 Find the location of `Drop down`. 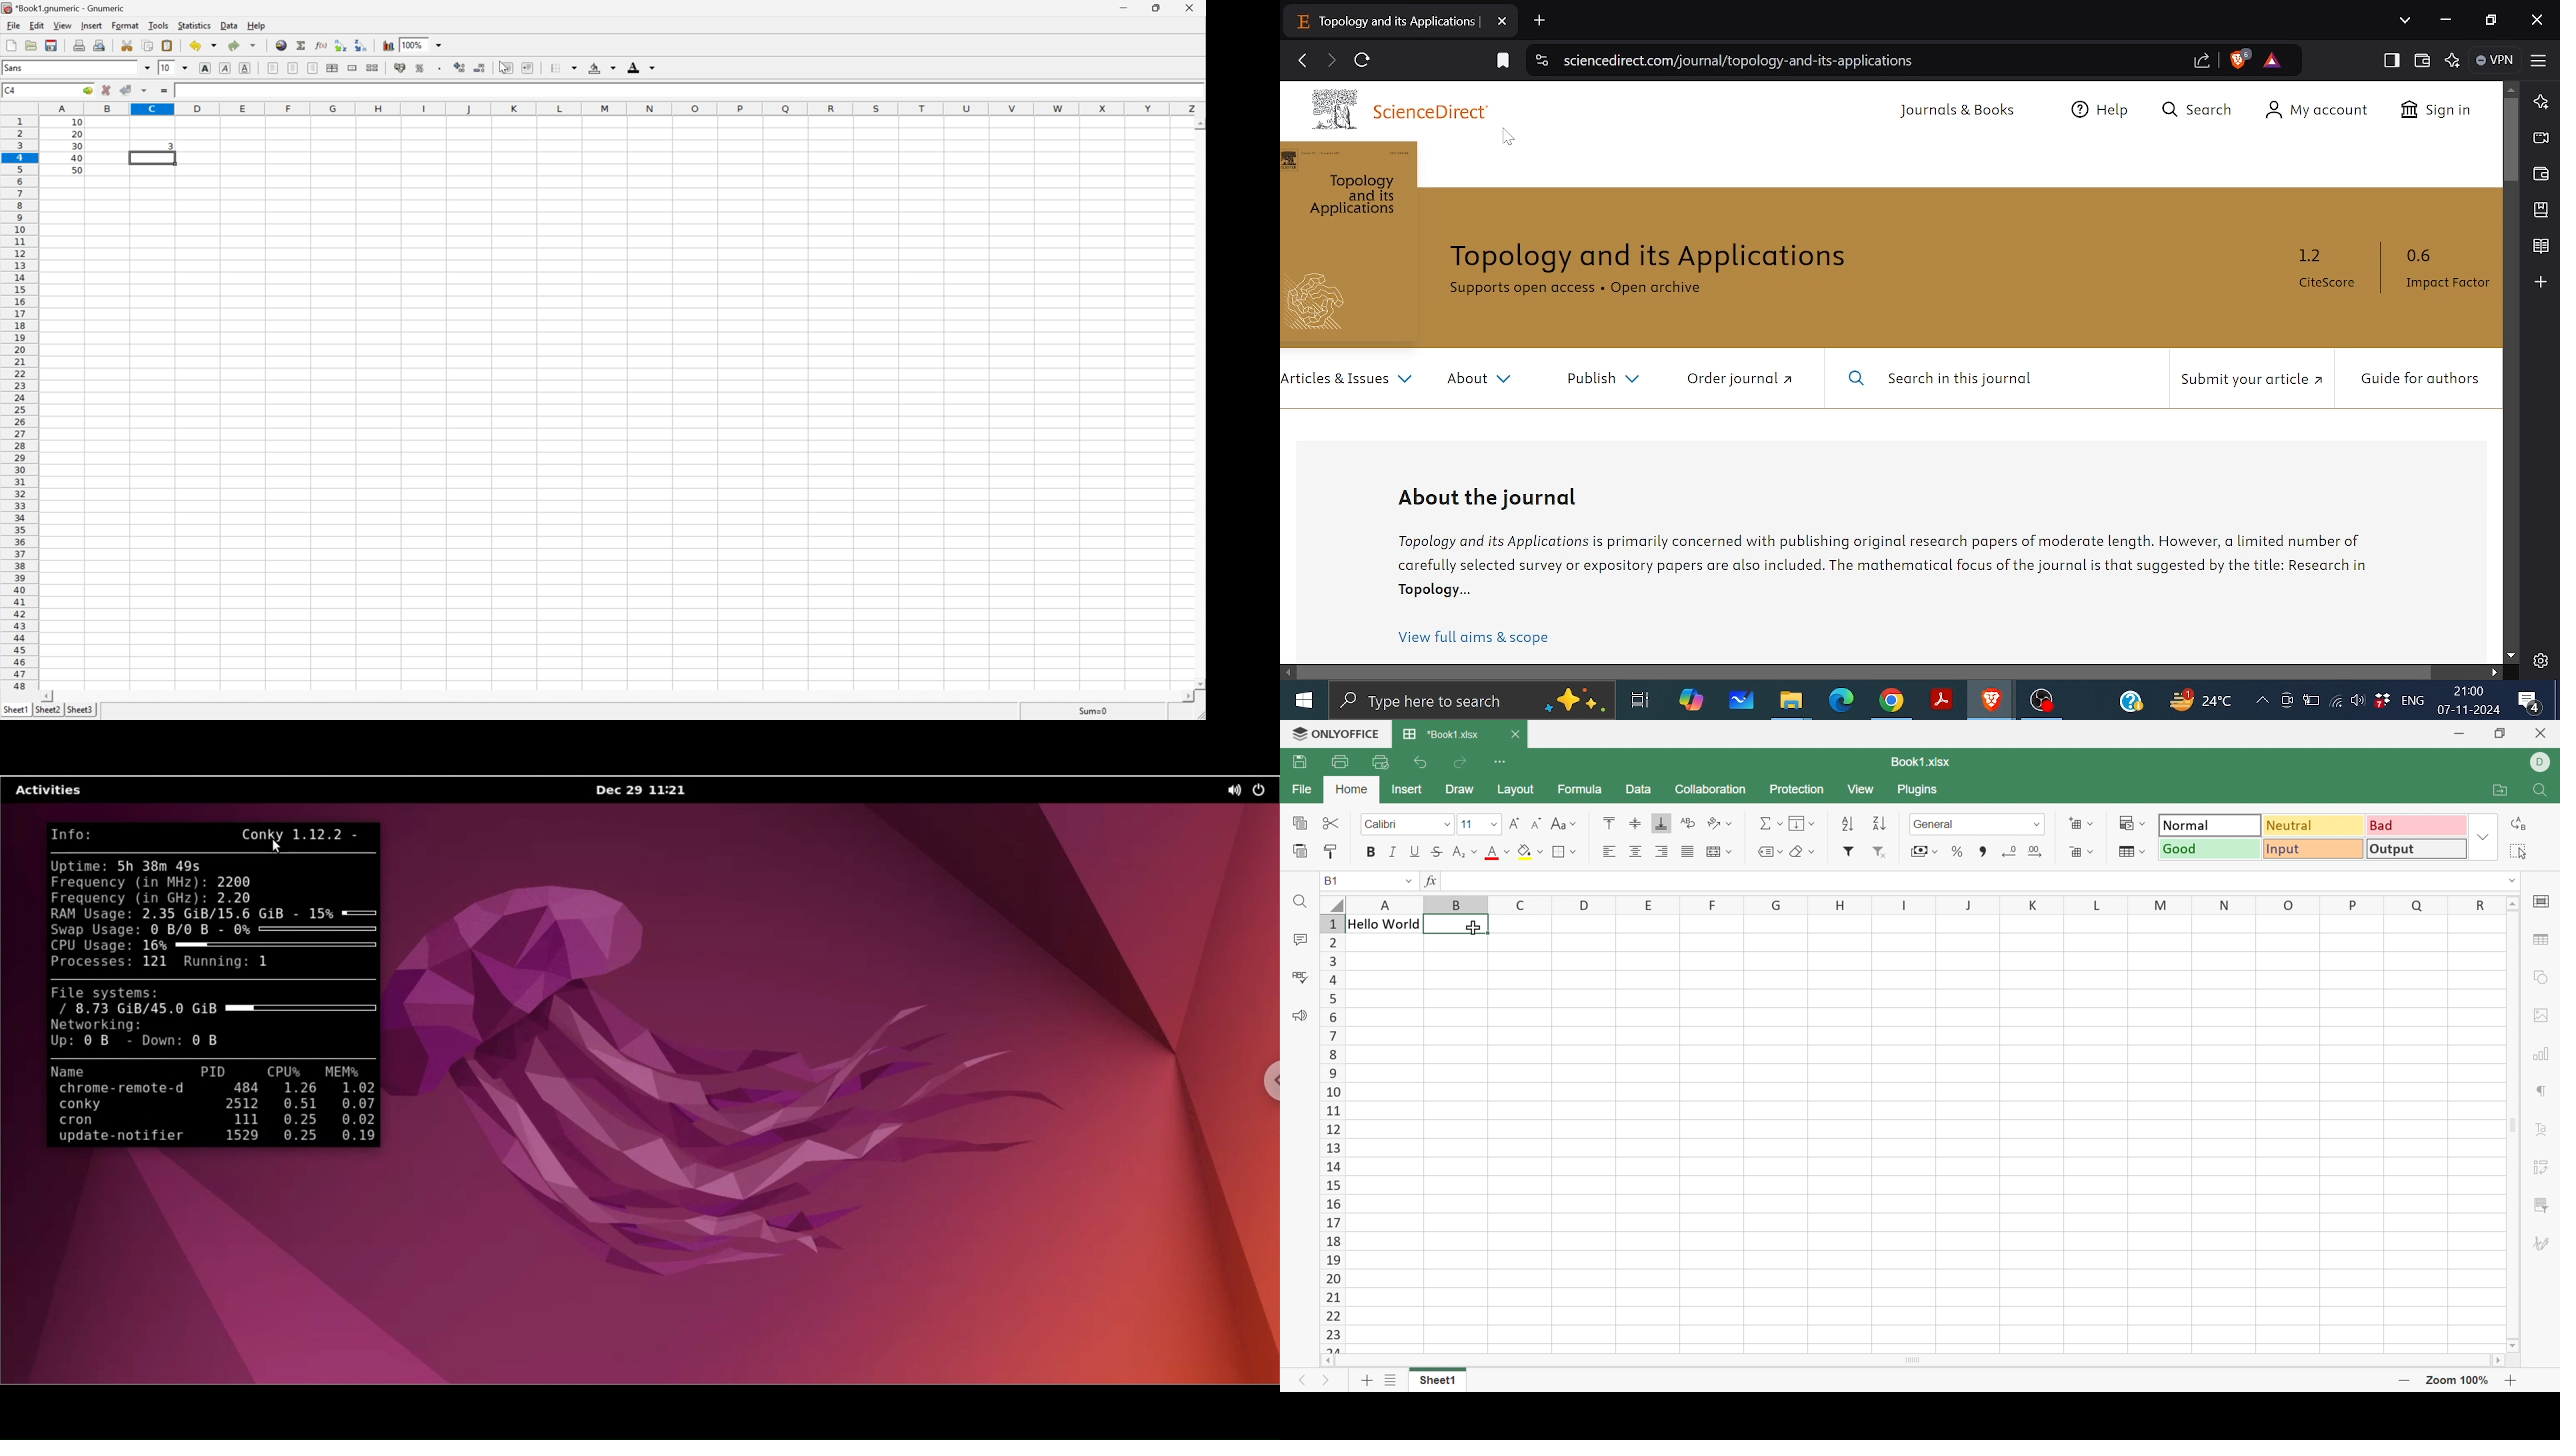

Drop down is located at coordinates (574, 67).